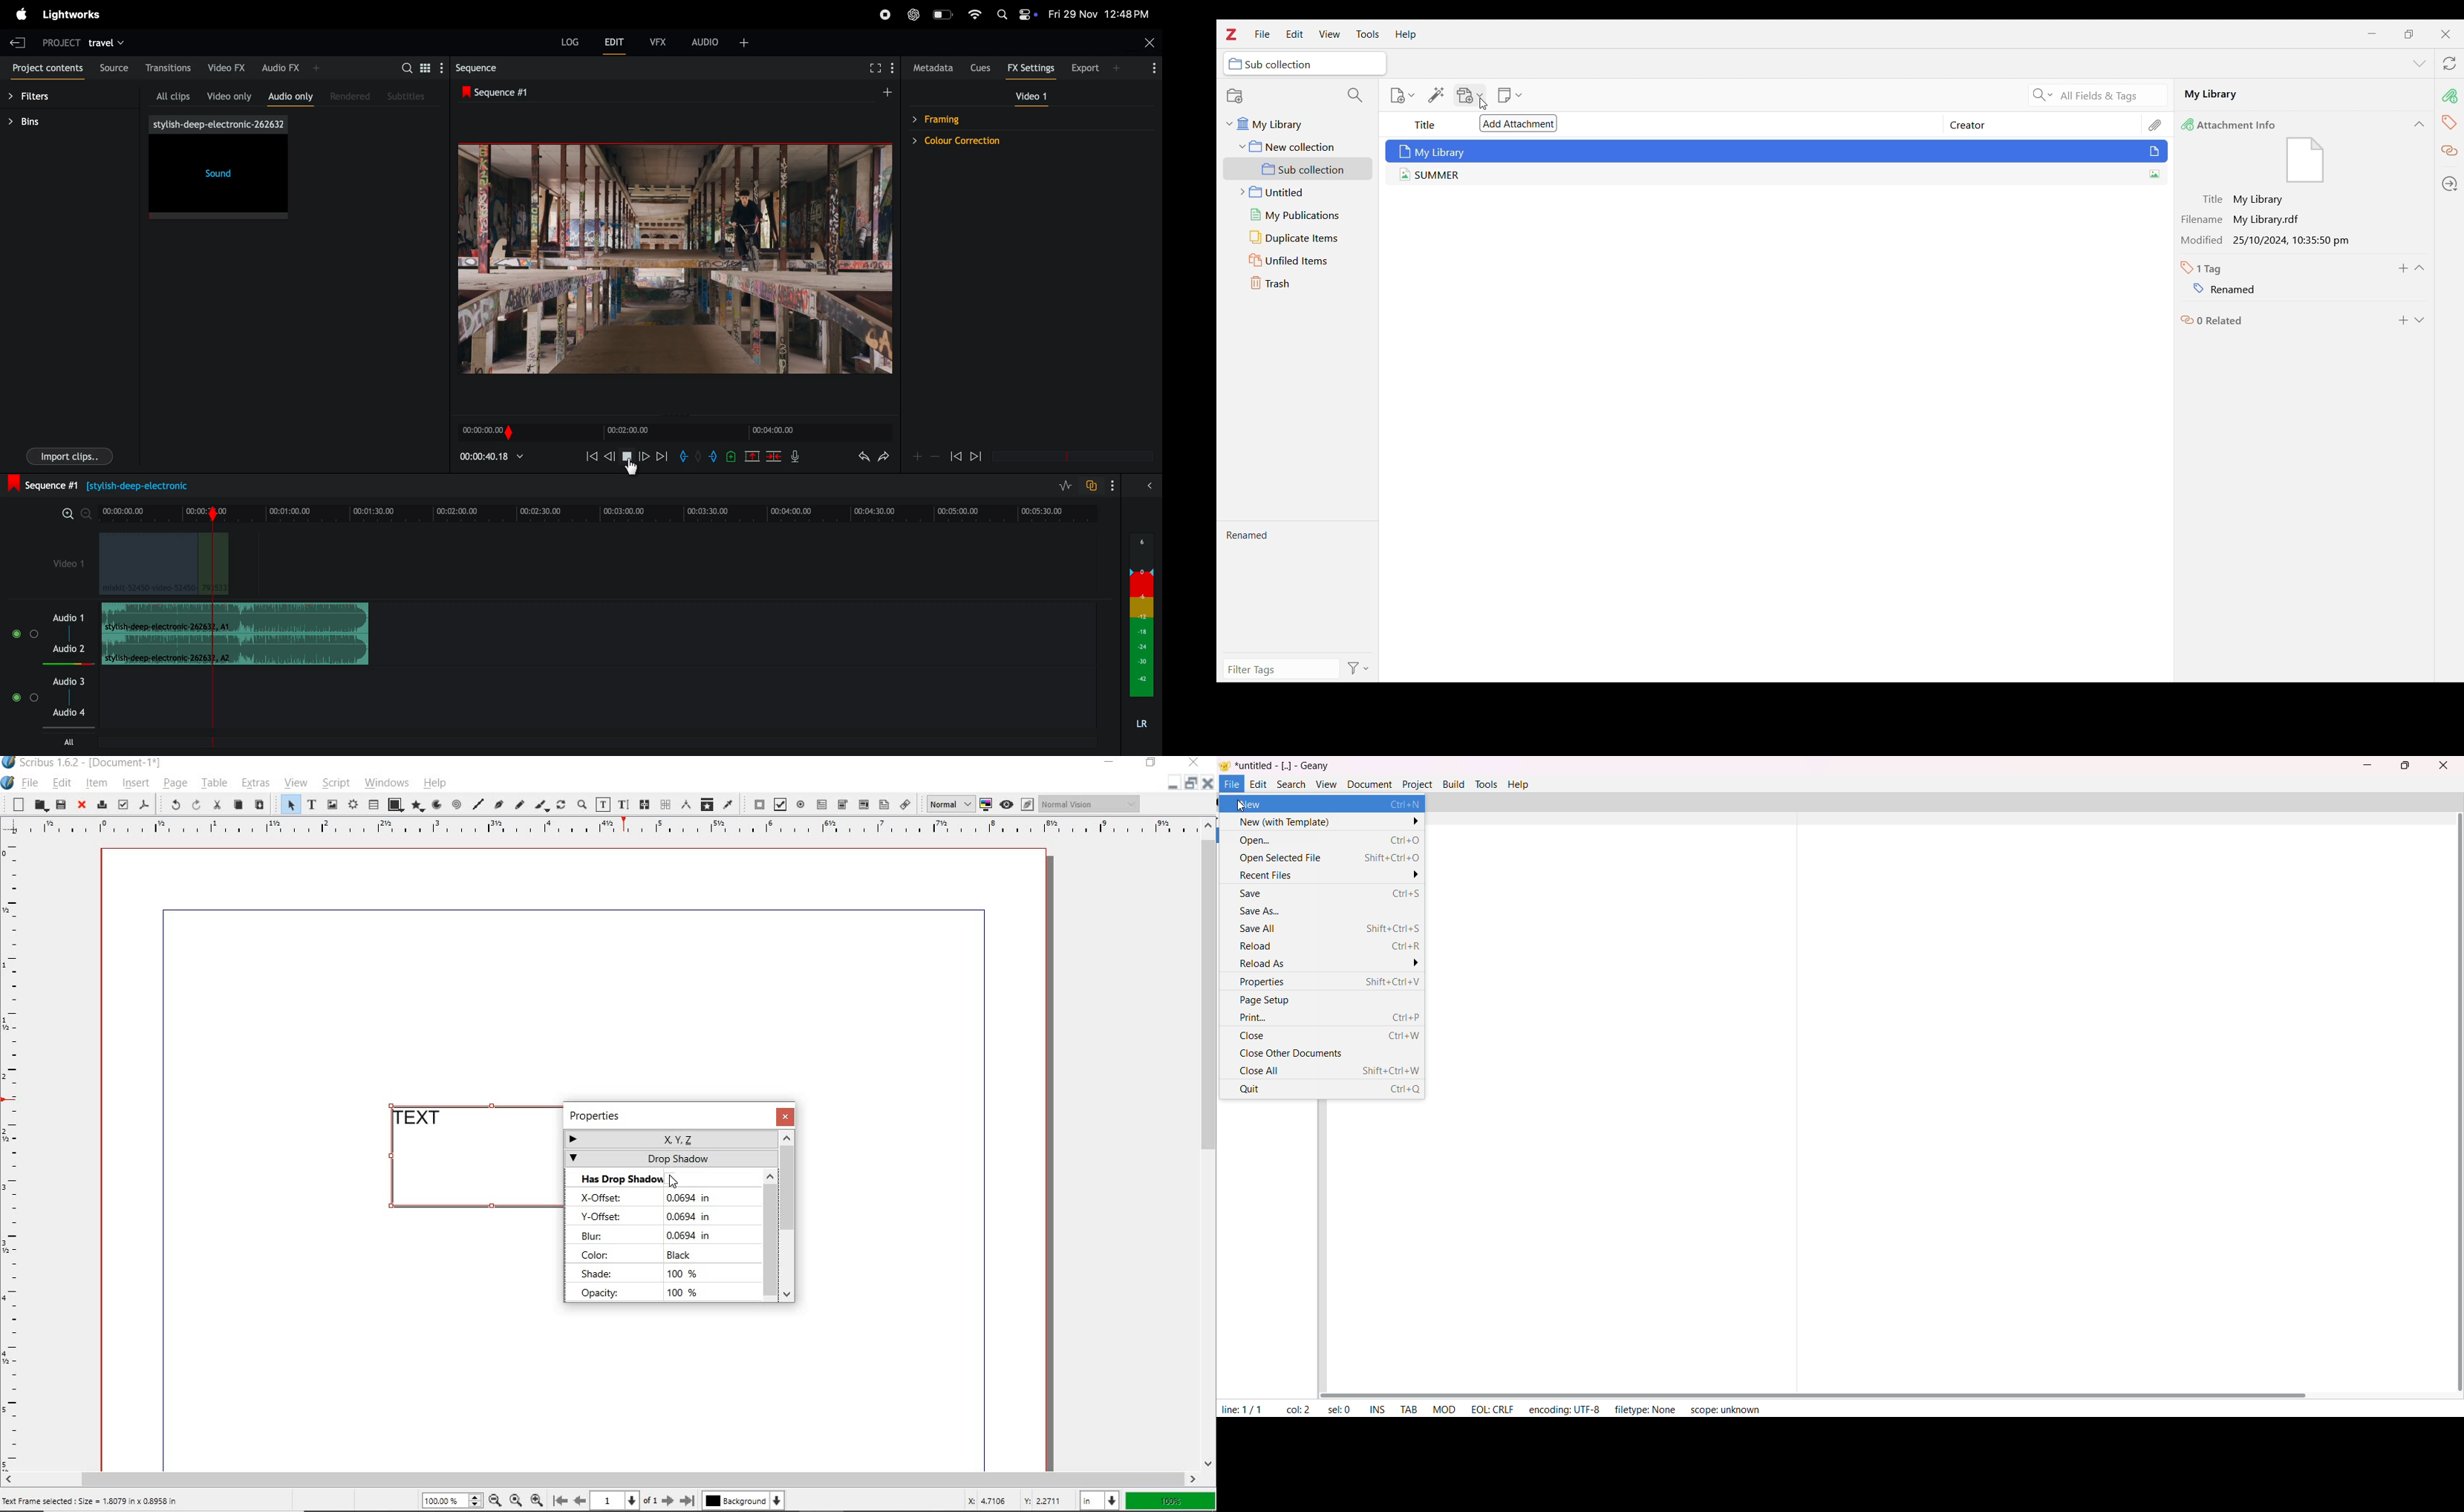  Describe the element at coordinates (1285, 766) in the screenshot. I see `*untitled - [..] - Geany` at that location.